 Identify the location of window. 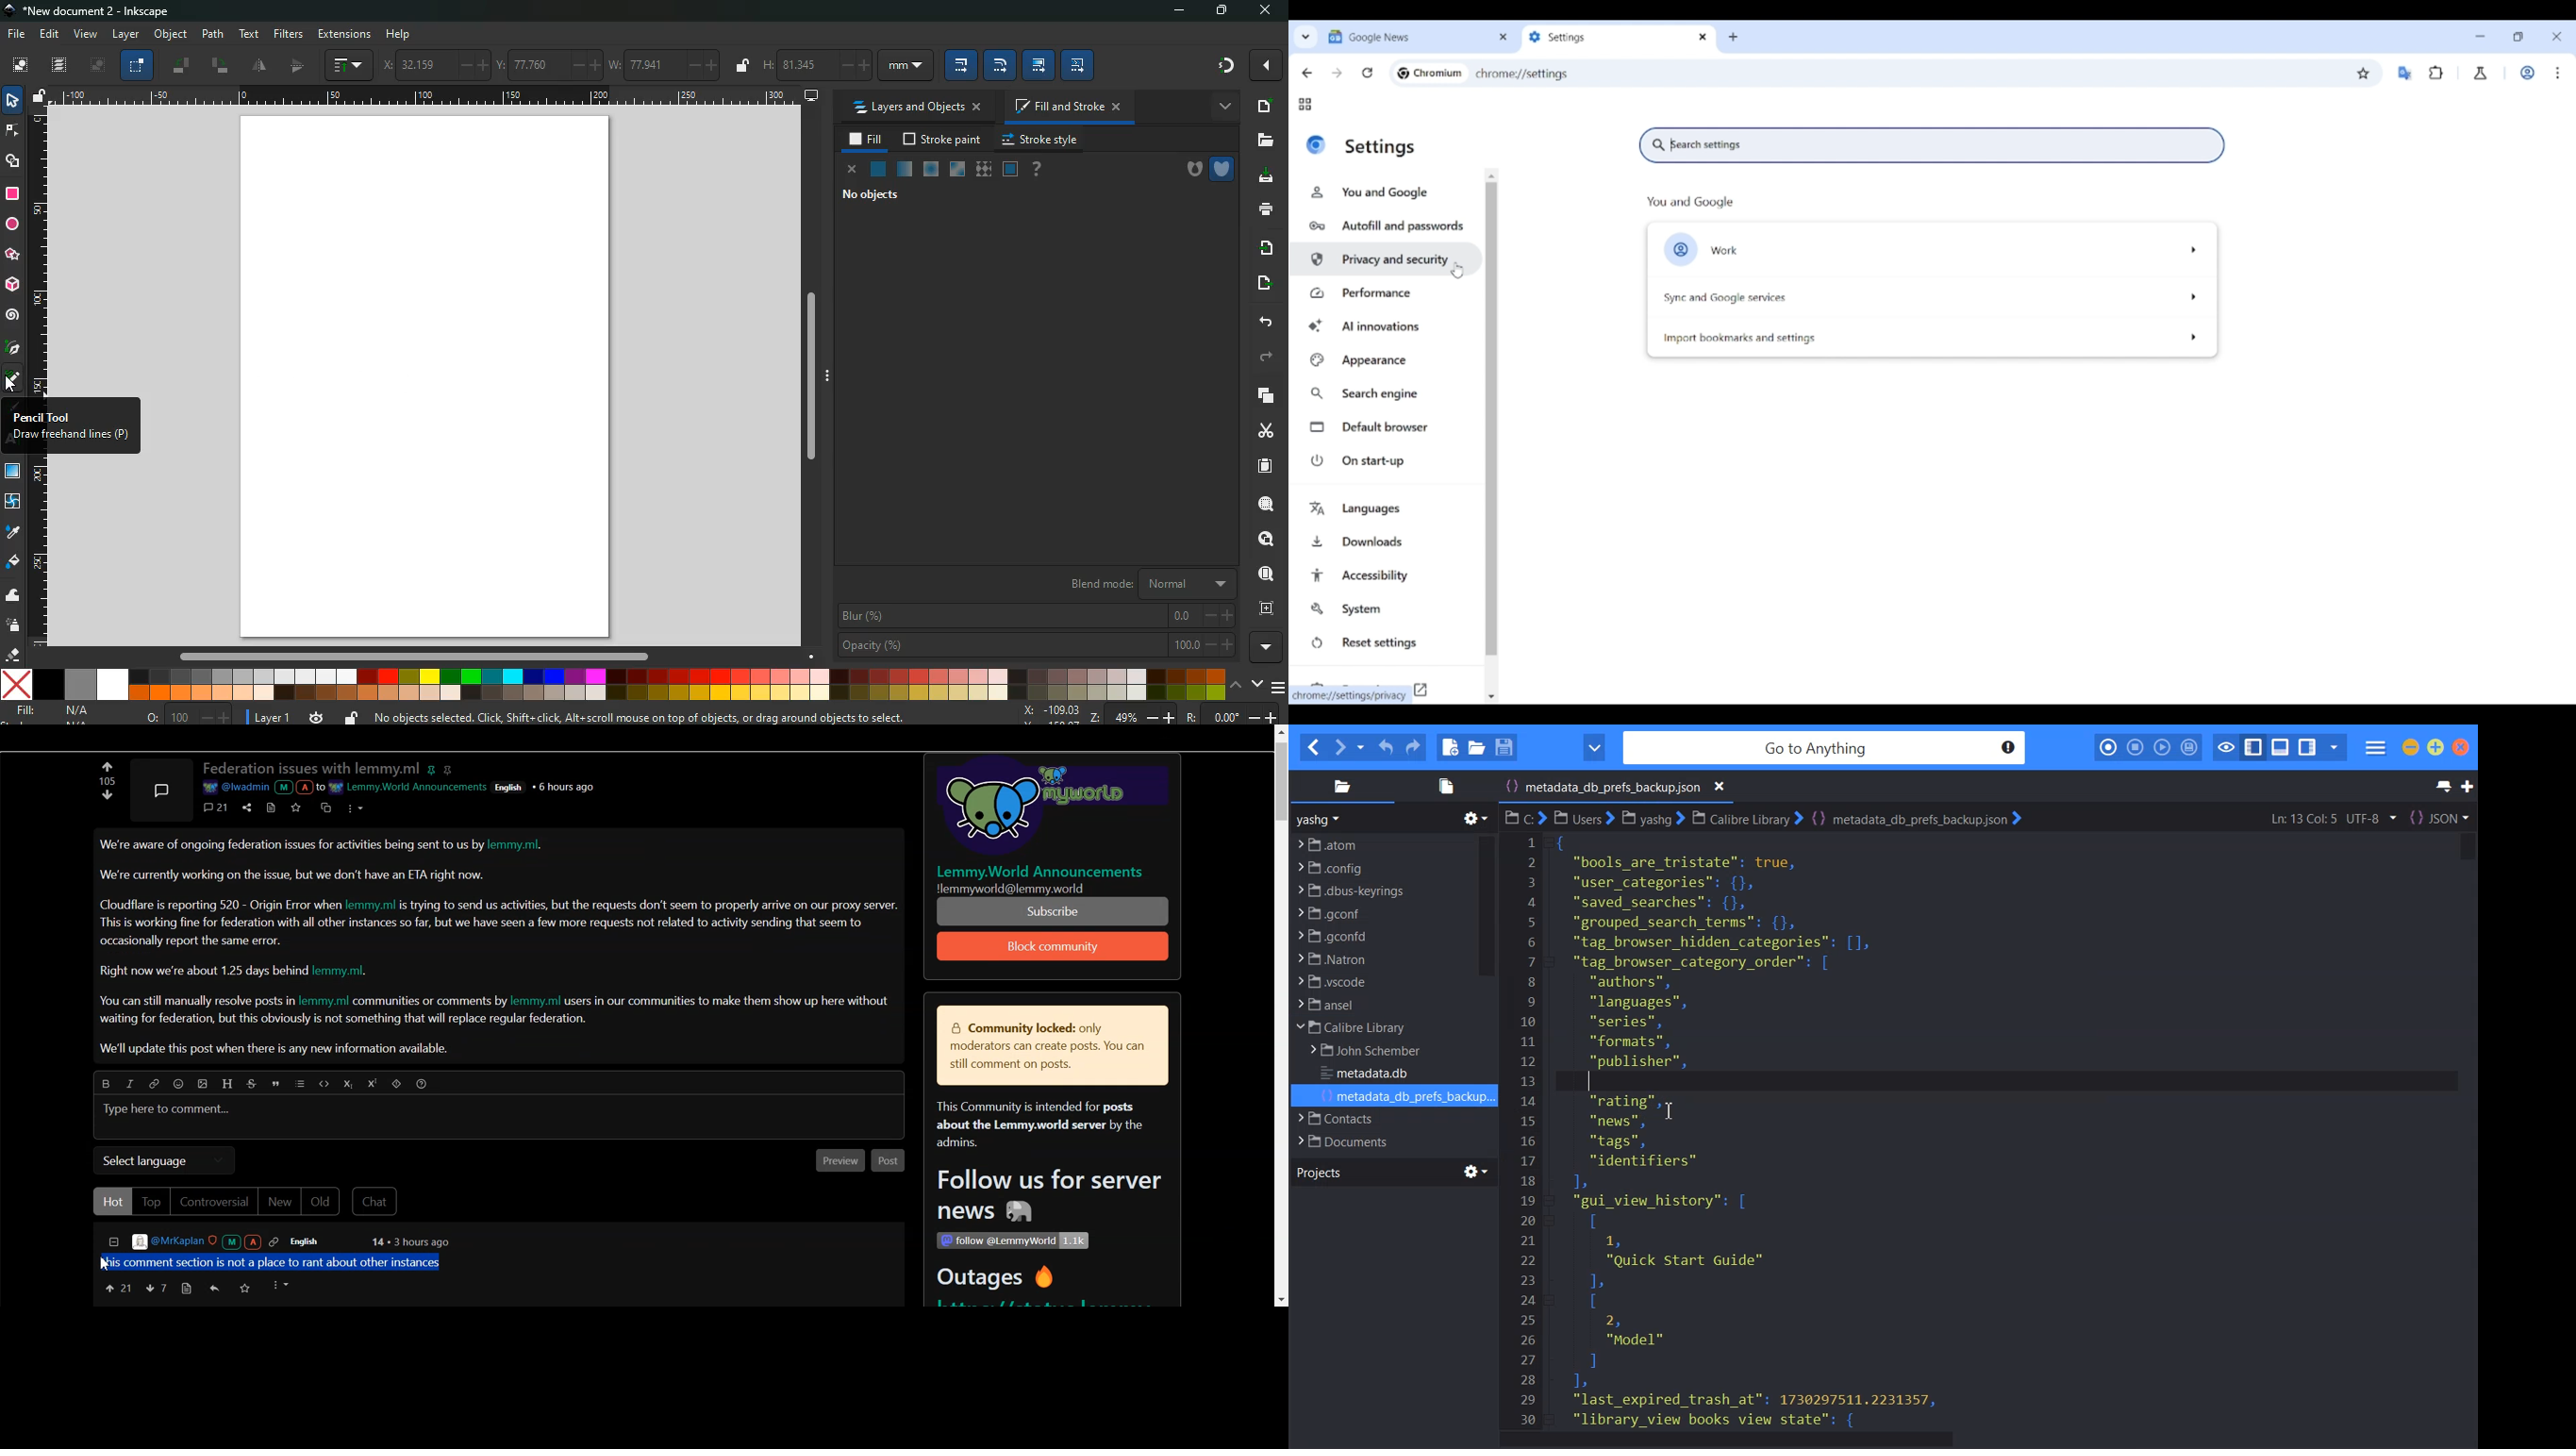
(956, 170).